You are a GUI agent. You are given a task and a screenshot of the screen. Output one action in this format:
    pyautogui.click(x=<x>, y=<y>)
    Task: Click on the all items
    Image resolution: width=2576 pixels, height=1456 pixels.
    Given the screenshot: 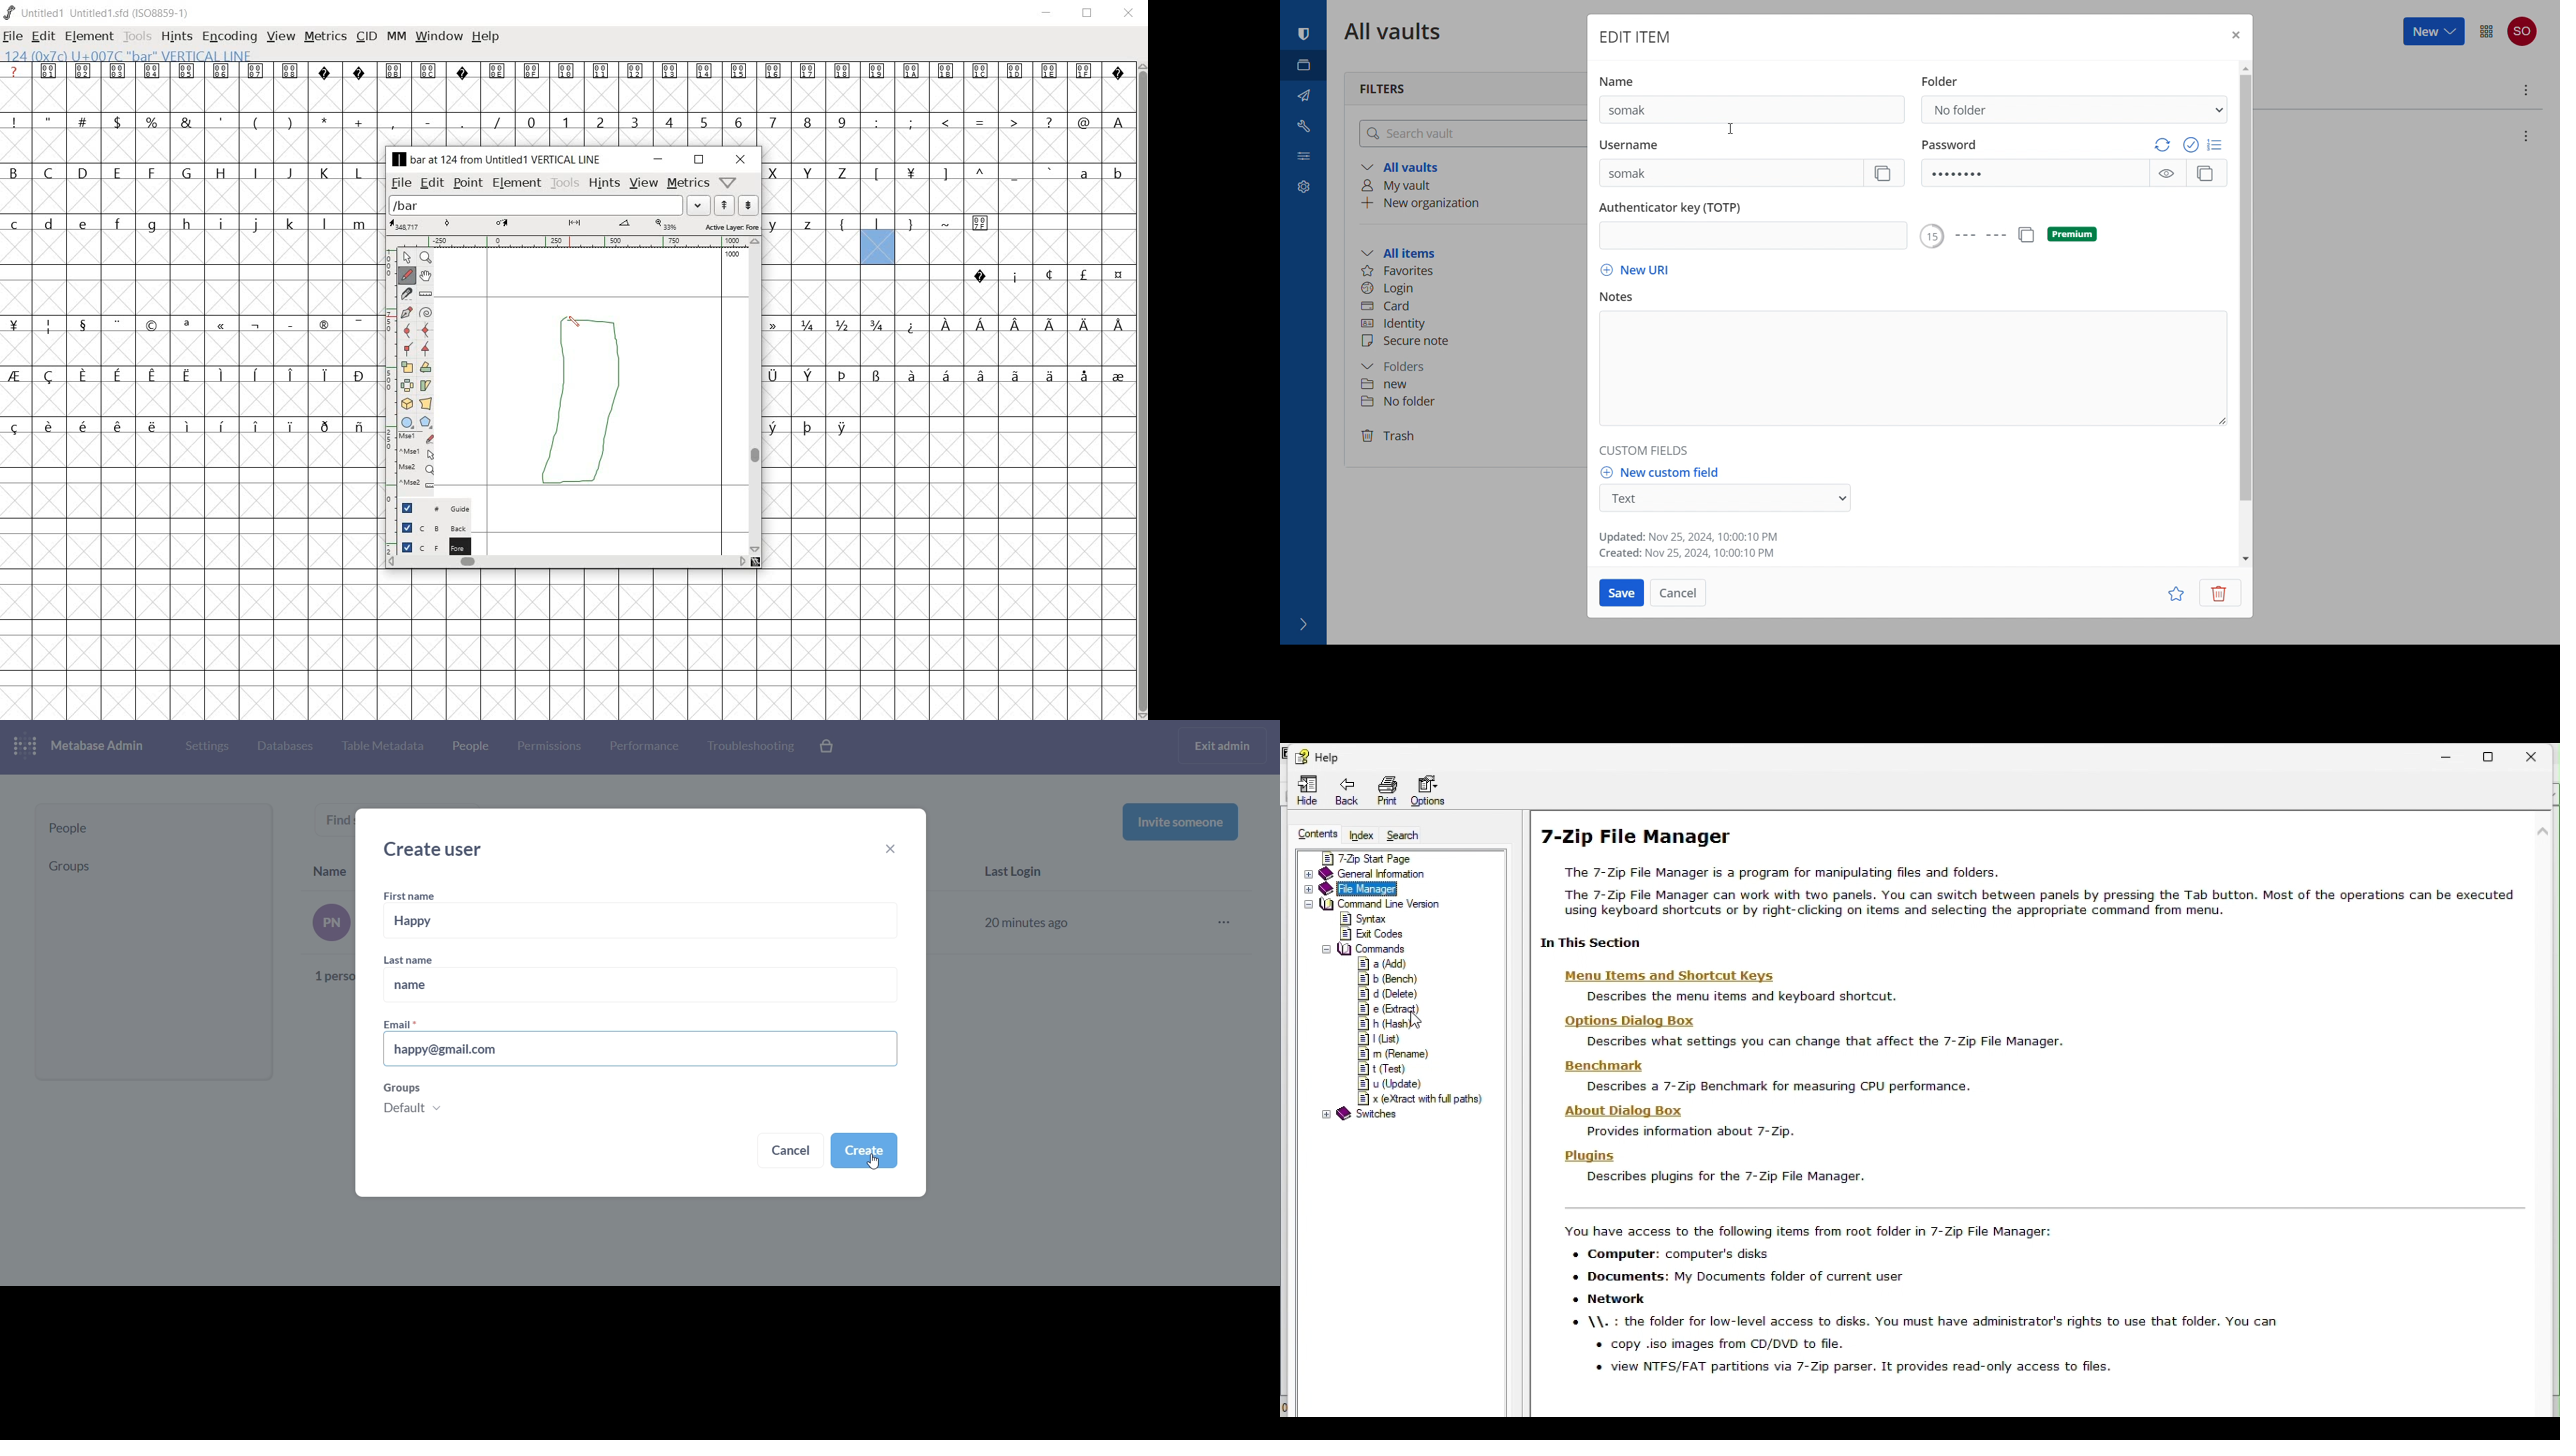 What is the action you would take?
    pyautogui.click(x=1472, y=253)
    